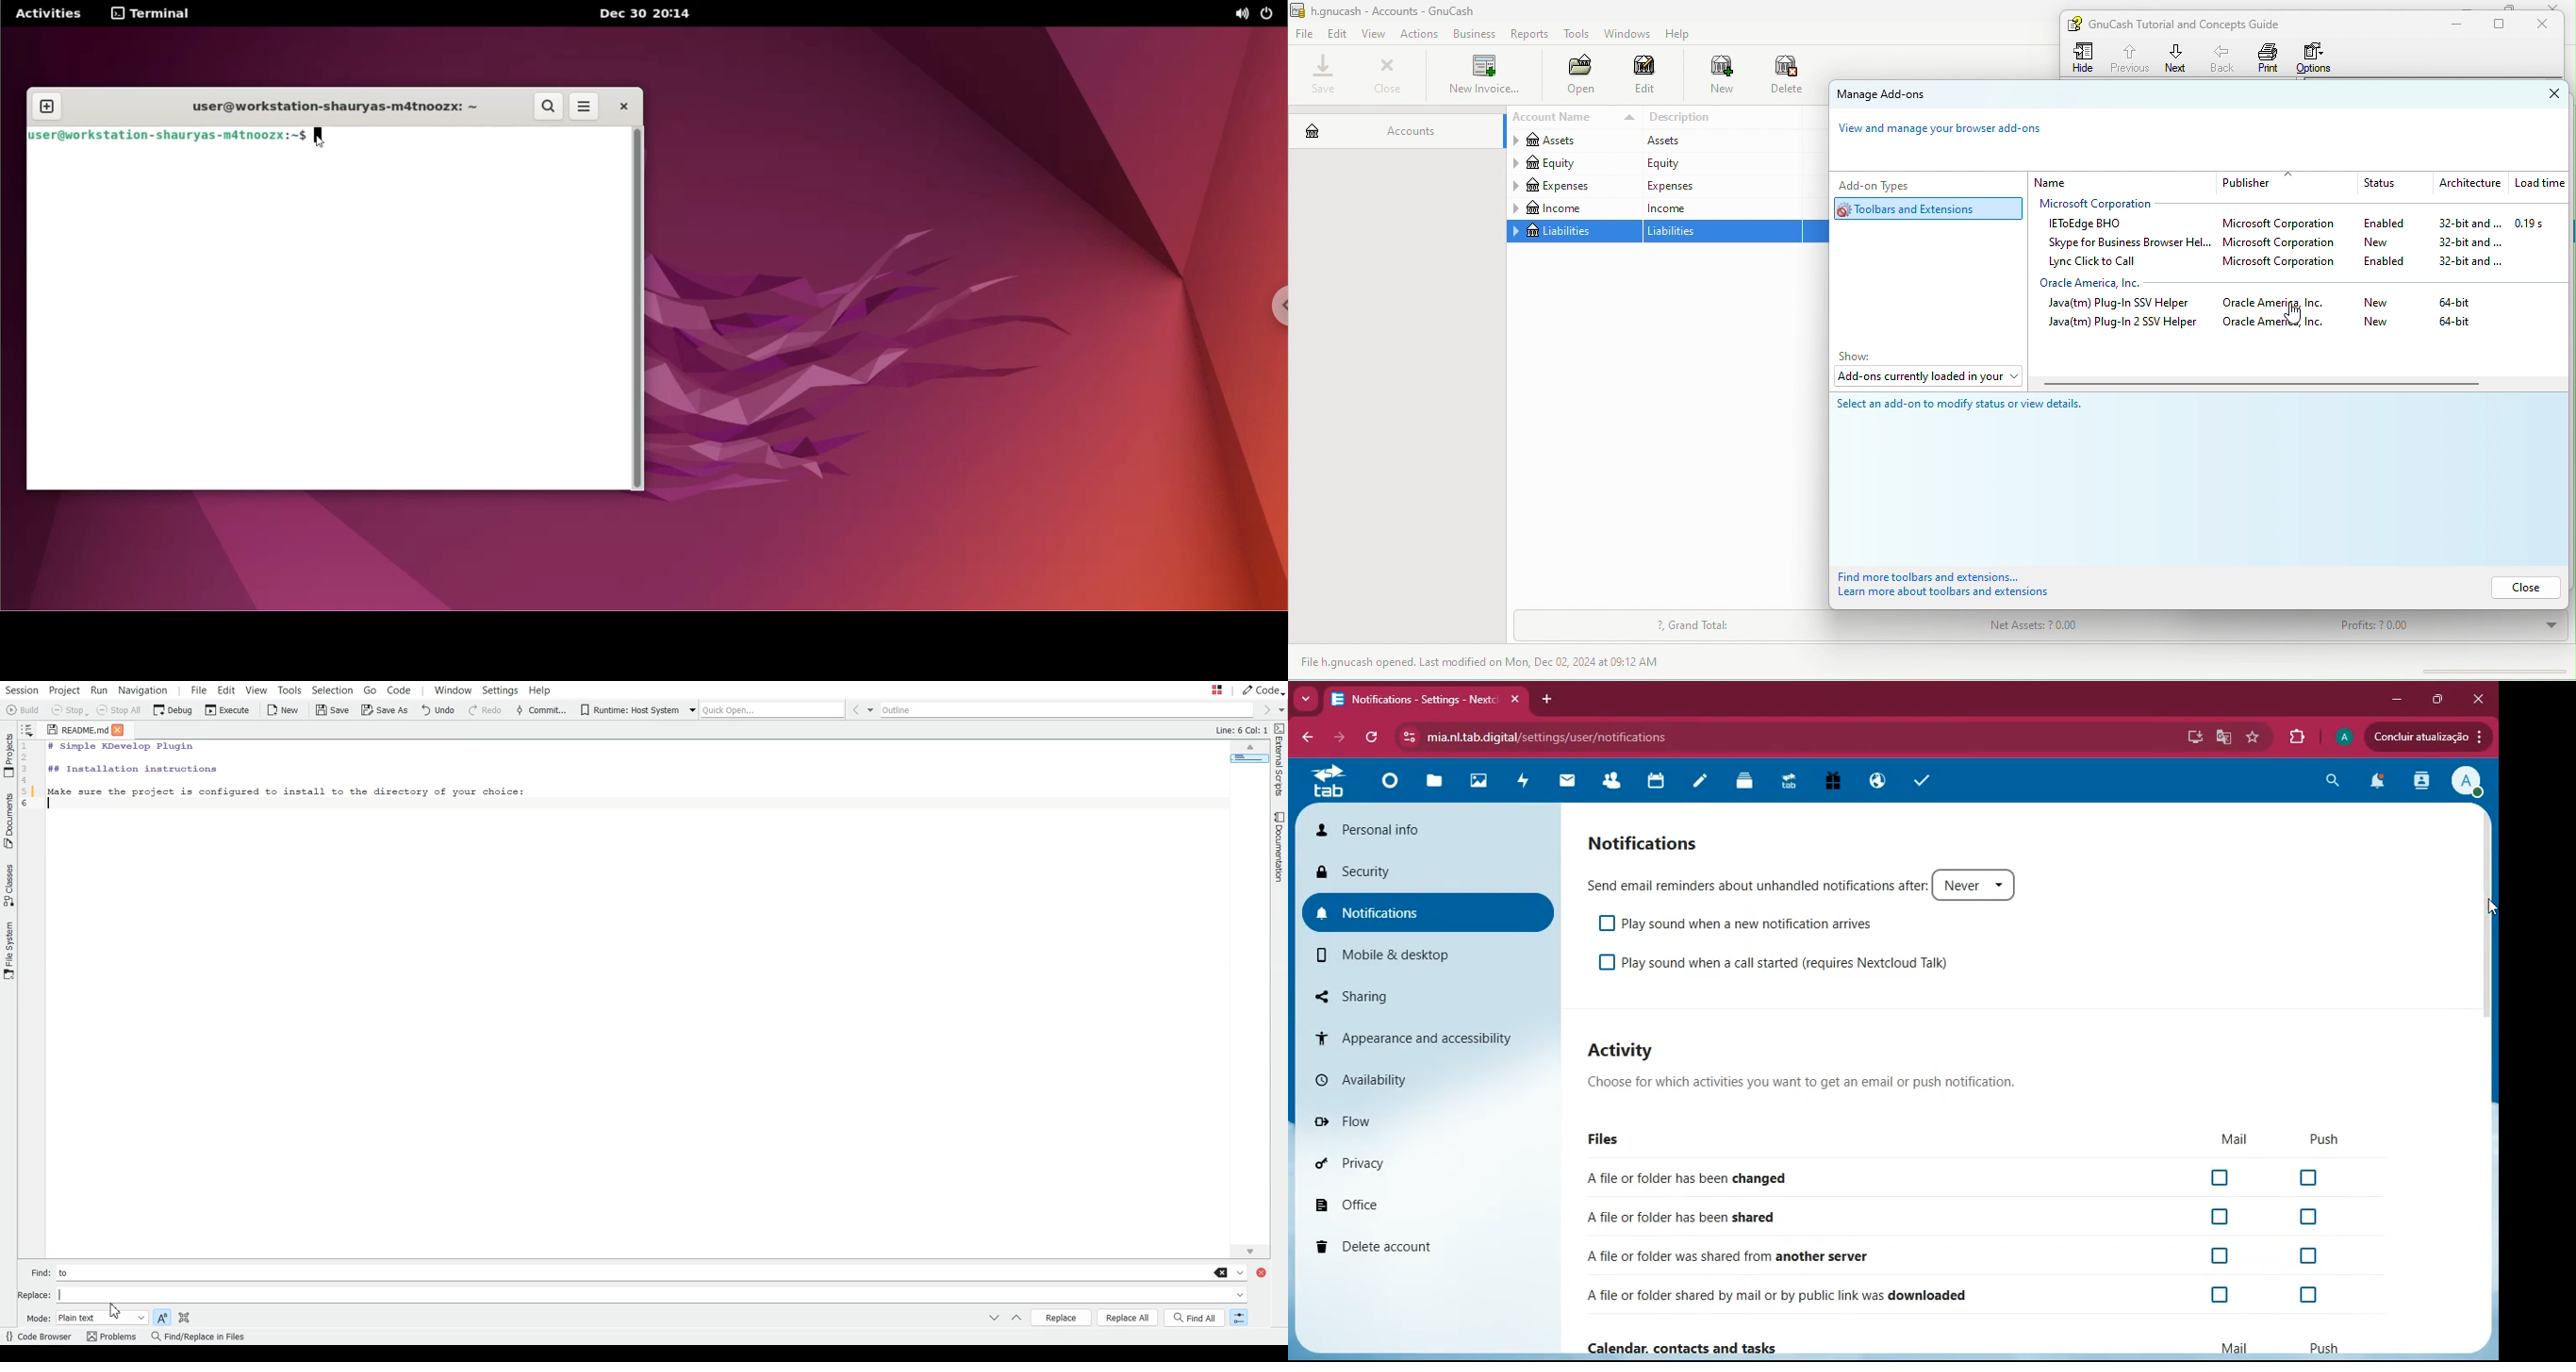 This screenshot has width=2576, height=1372. What do you see at coordinates (1395, 785) in the screenshot?
I see `home` at bounding box center [1395, 785].